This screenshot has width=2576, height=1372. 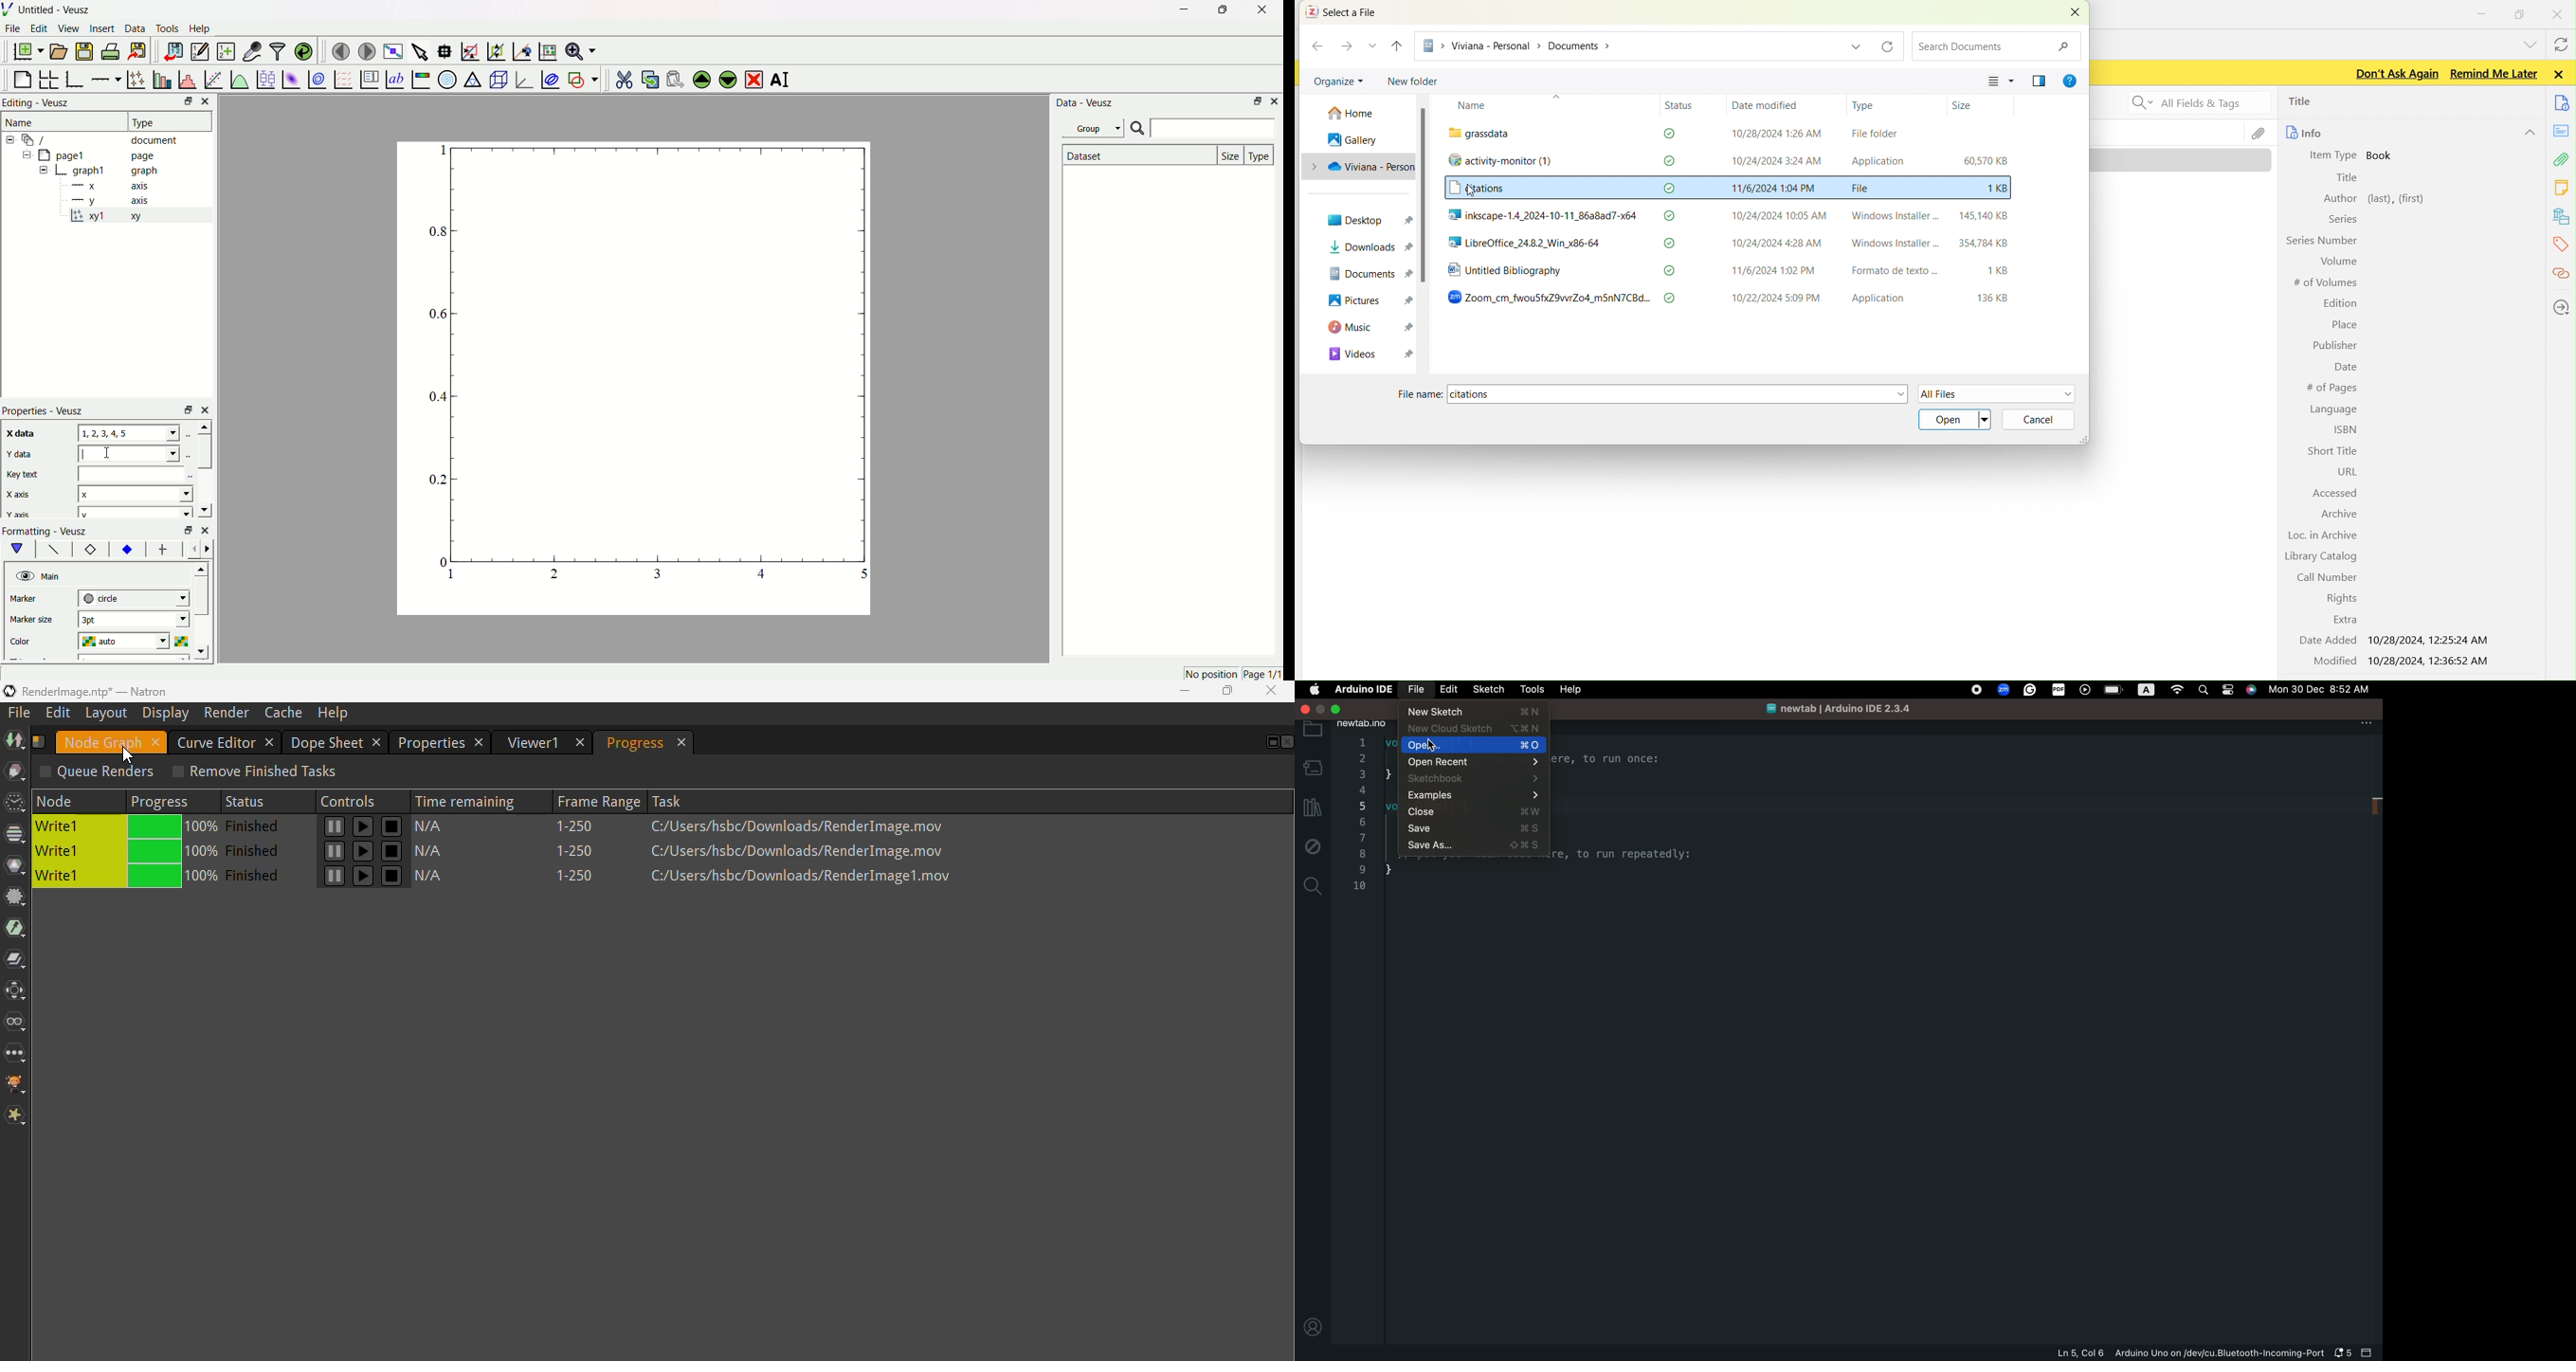 I want to click on  10/28/2024, 12:36:52 AM, so click(x=2432, y=662).